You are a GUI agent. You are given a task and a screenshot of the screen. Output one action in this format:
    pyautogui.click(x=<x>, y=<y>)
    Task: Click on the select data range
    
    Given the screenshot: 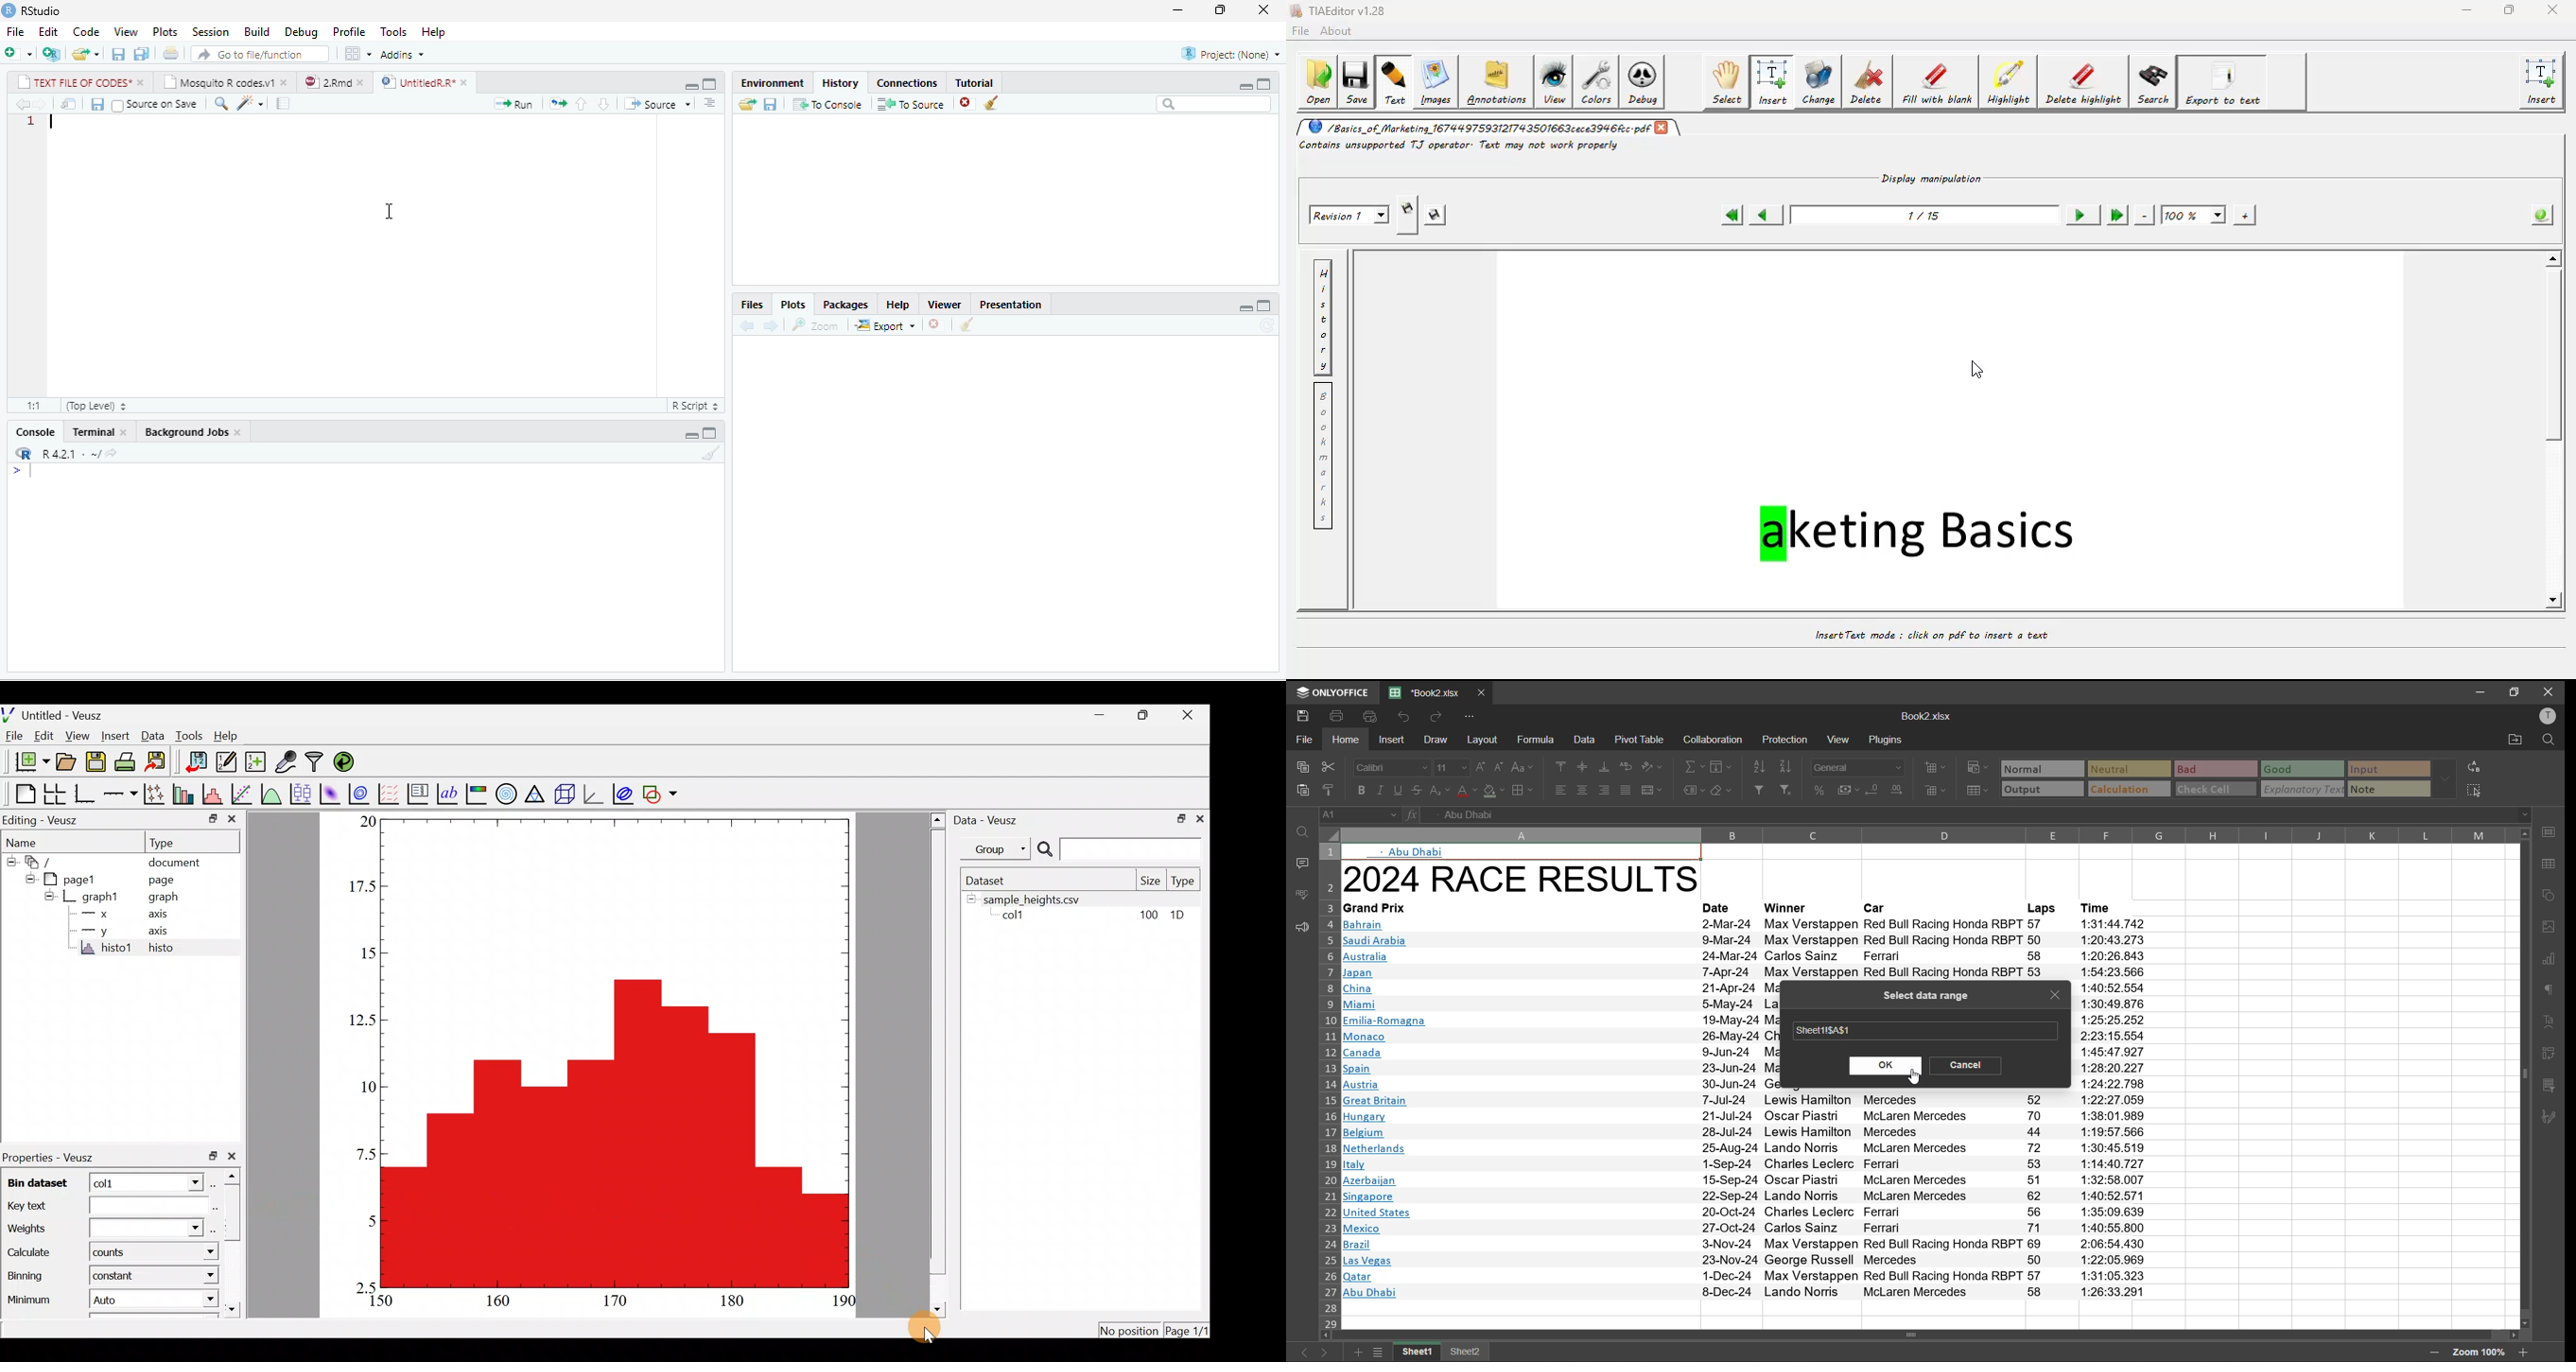 What is the action you would take?
    pyautogui.click(x=1926, y=997)
    